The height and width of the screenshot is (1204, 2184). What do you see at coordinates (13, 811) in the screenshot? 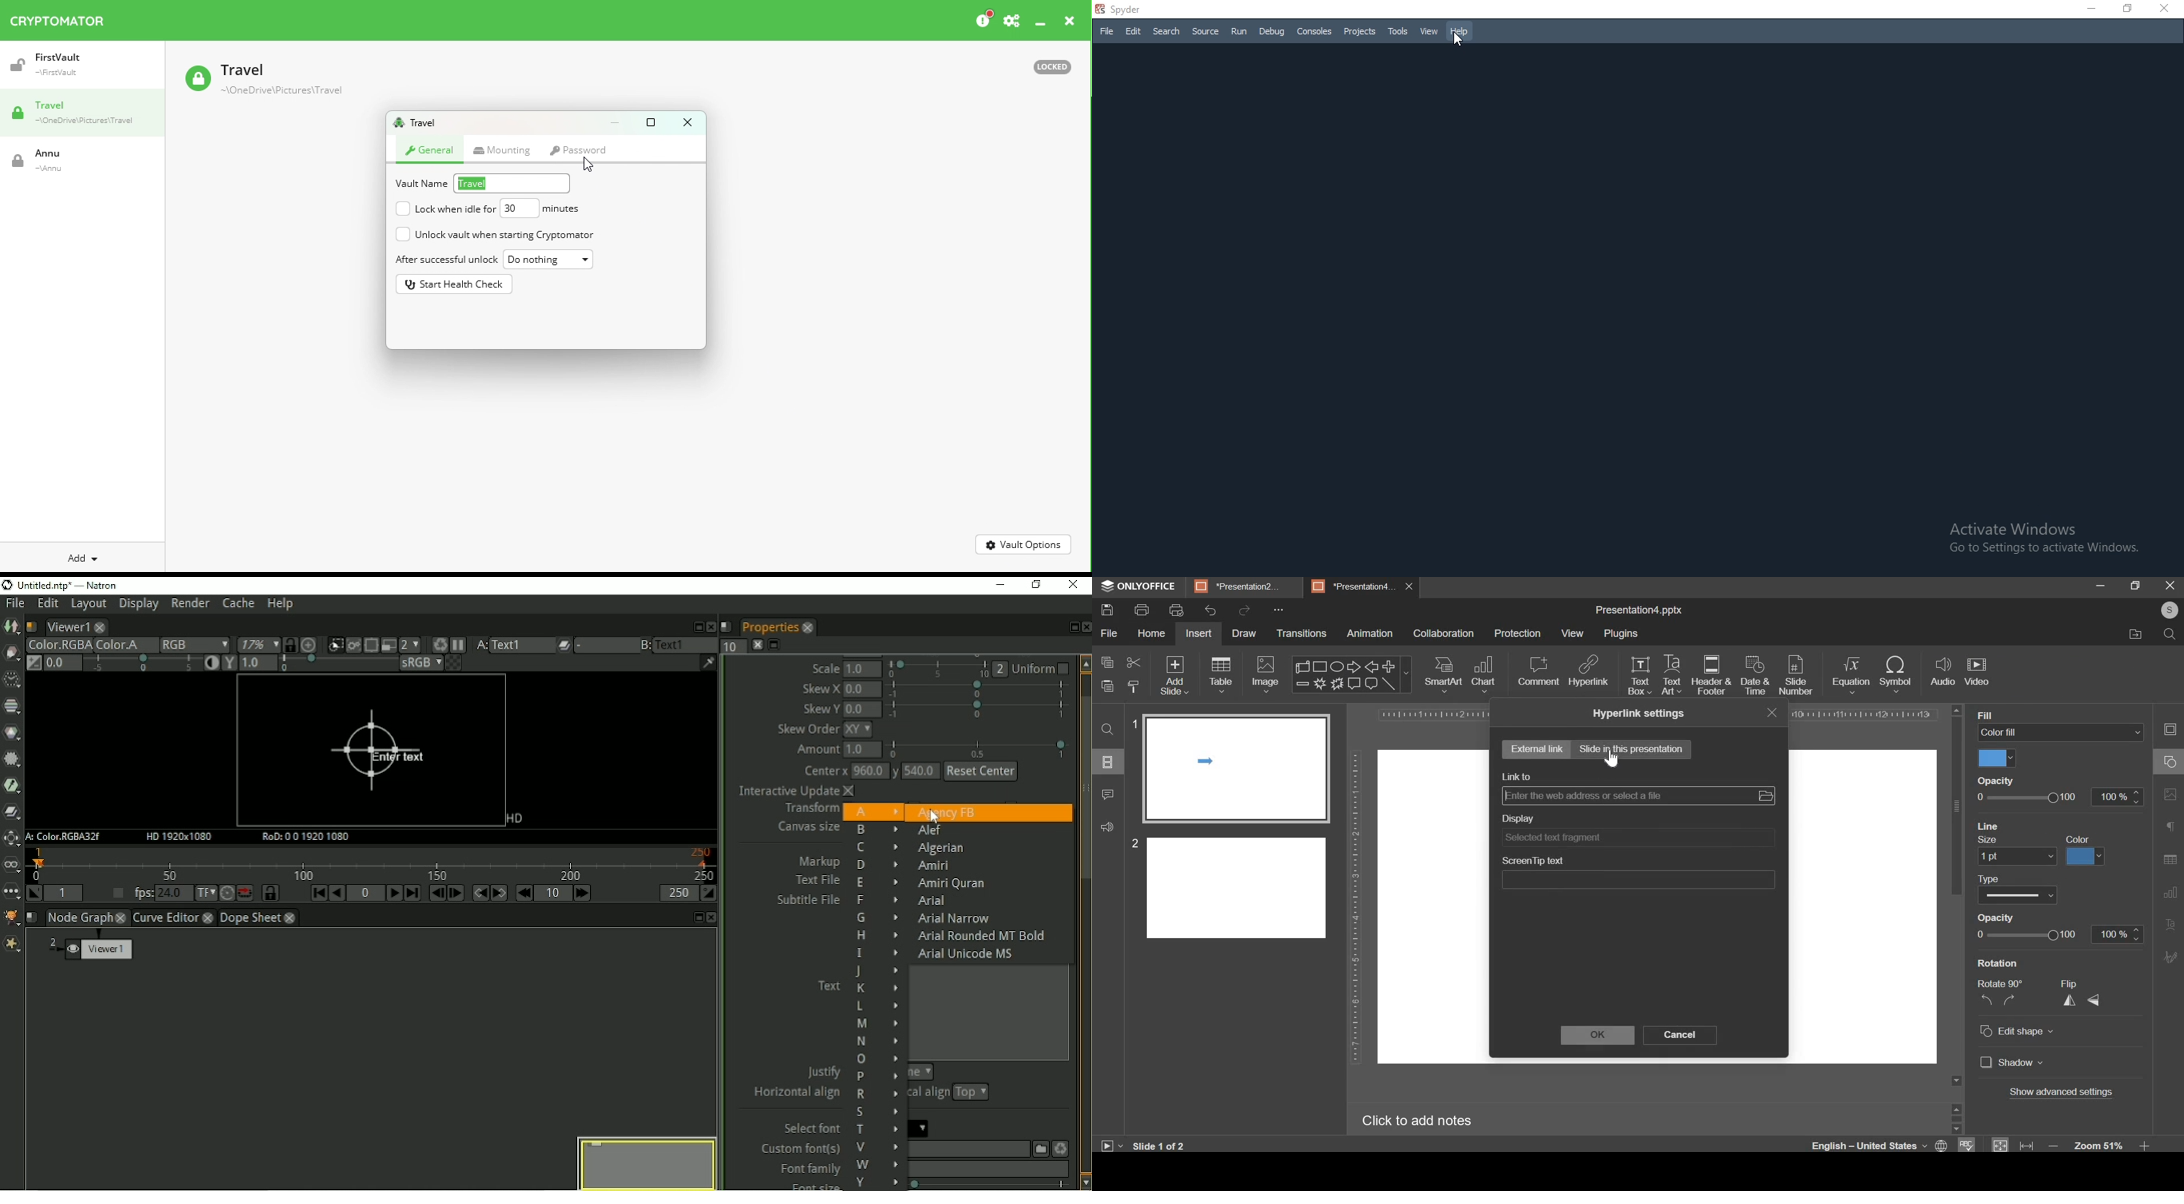
I see `Merge` at bounding box center [13, 811].